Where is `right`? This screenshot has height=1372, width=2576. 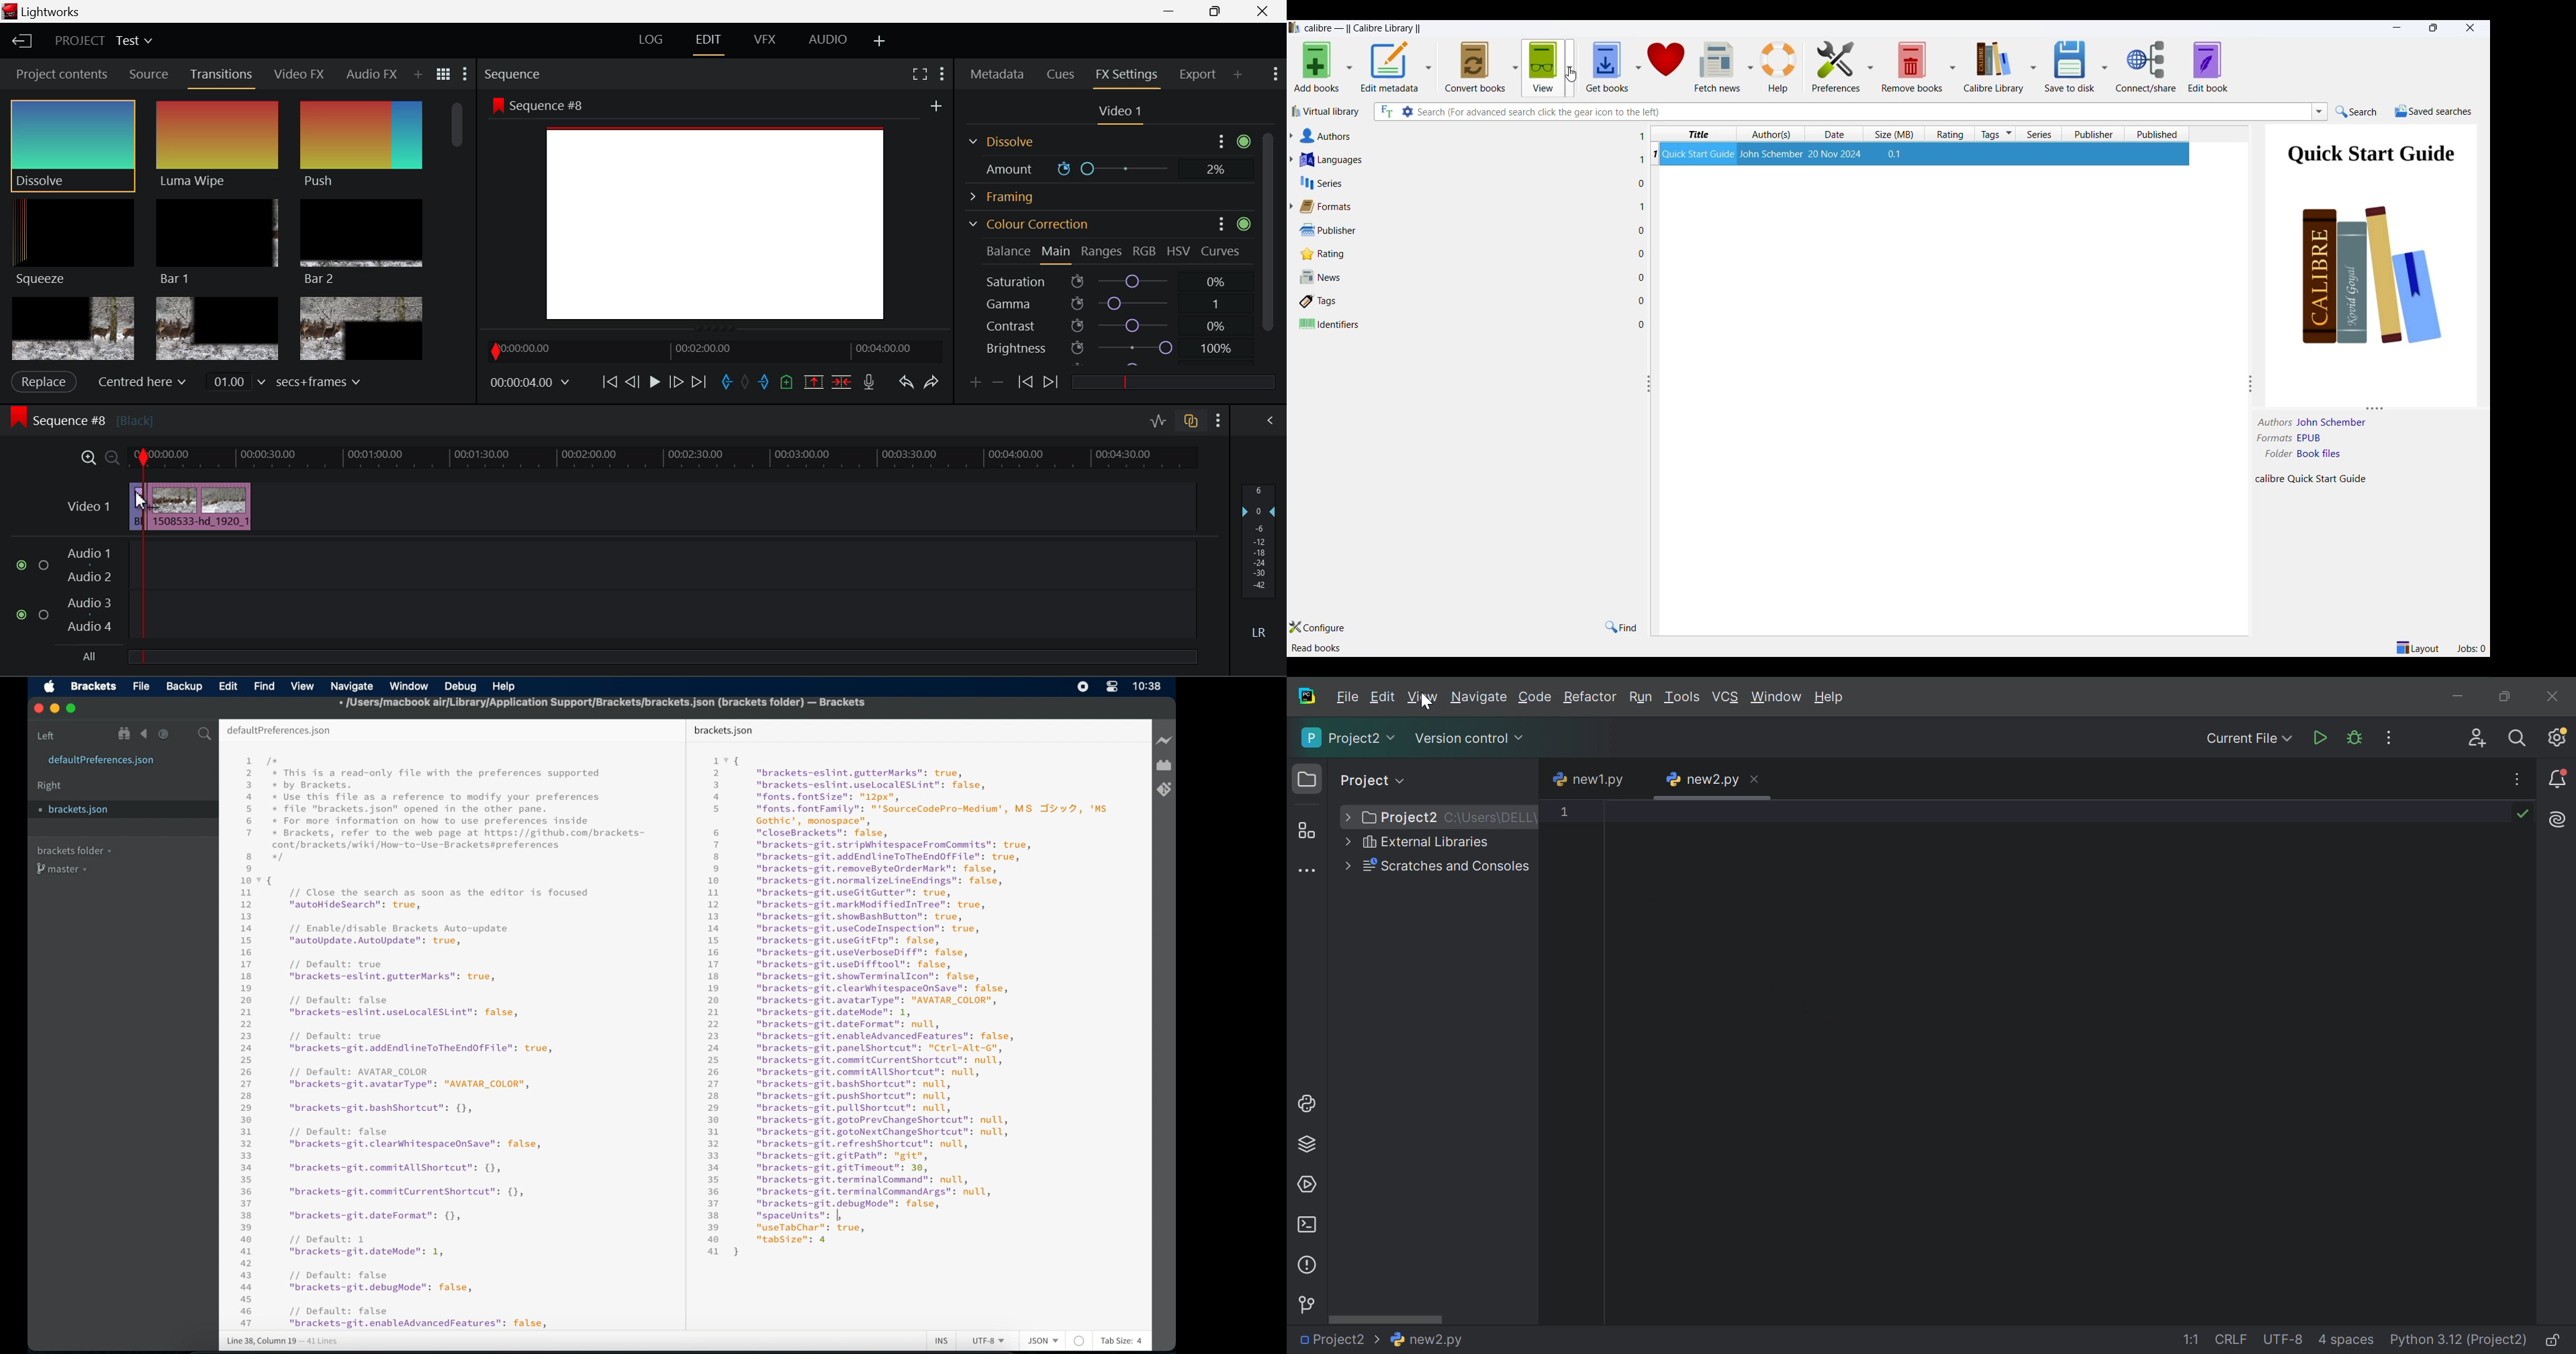 right is located at coordinates (50, 786).